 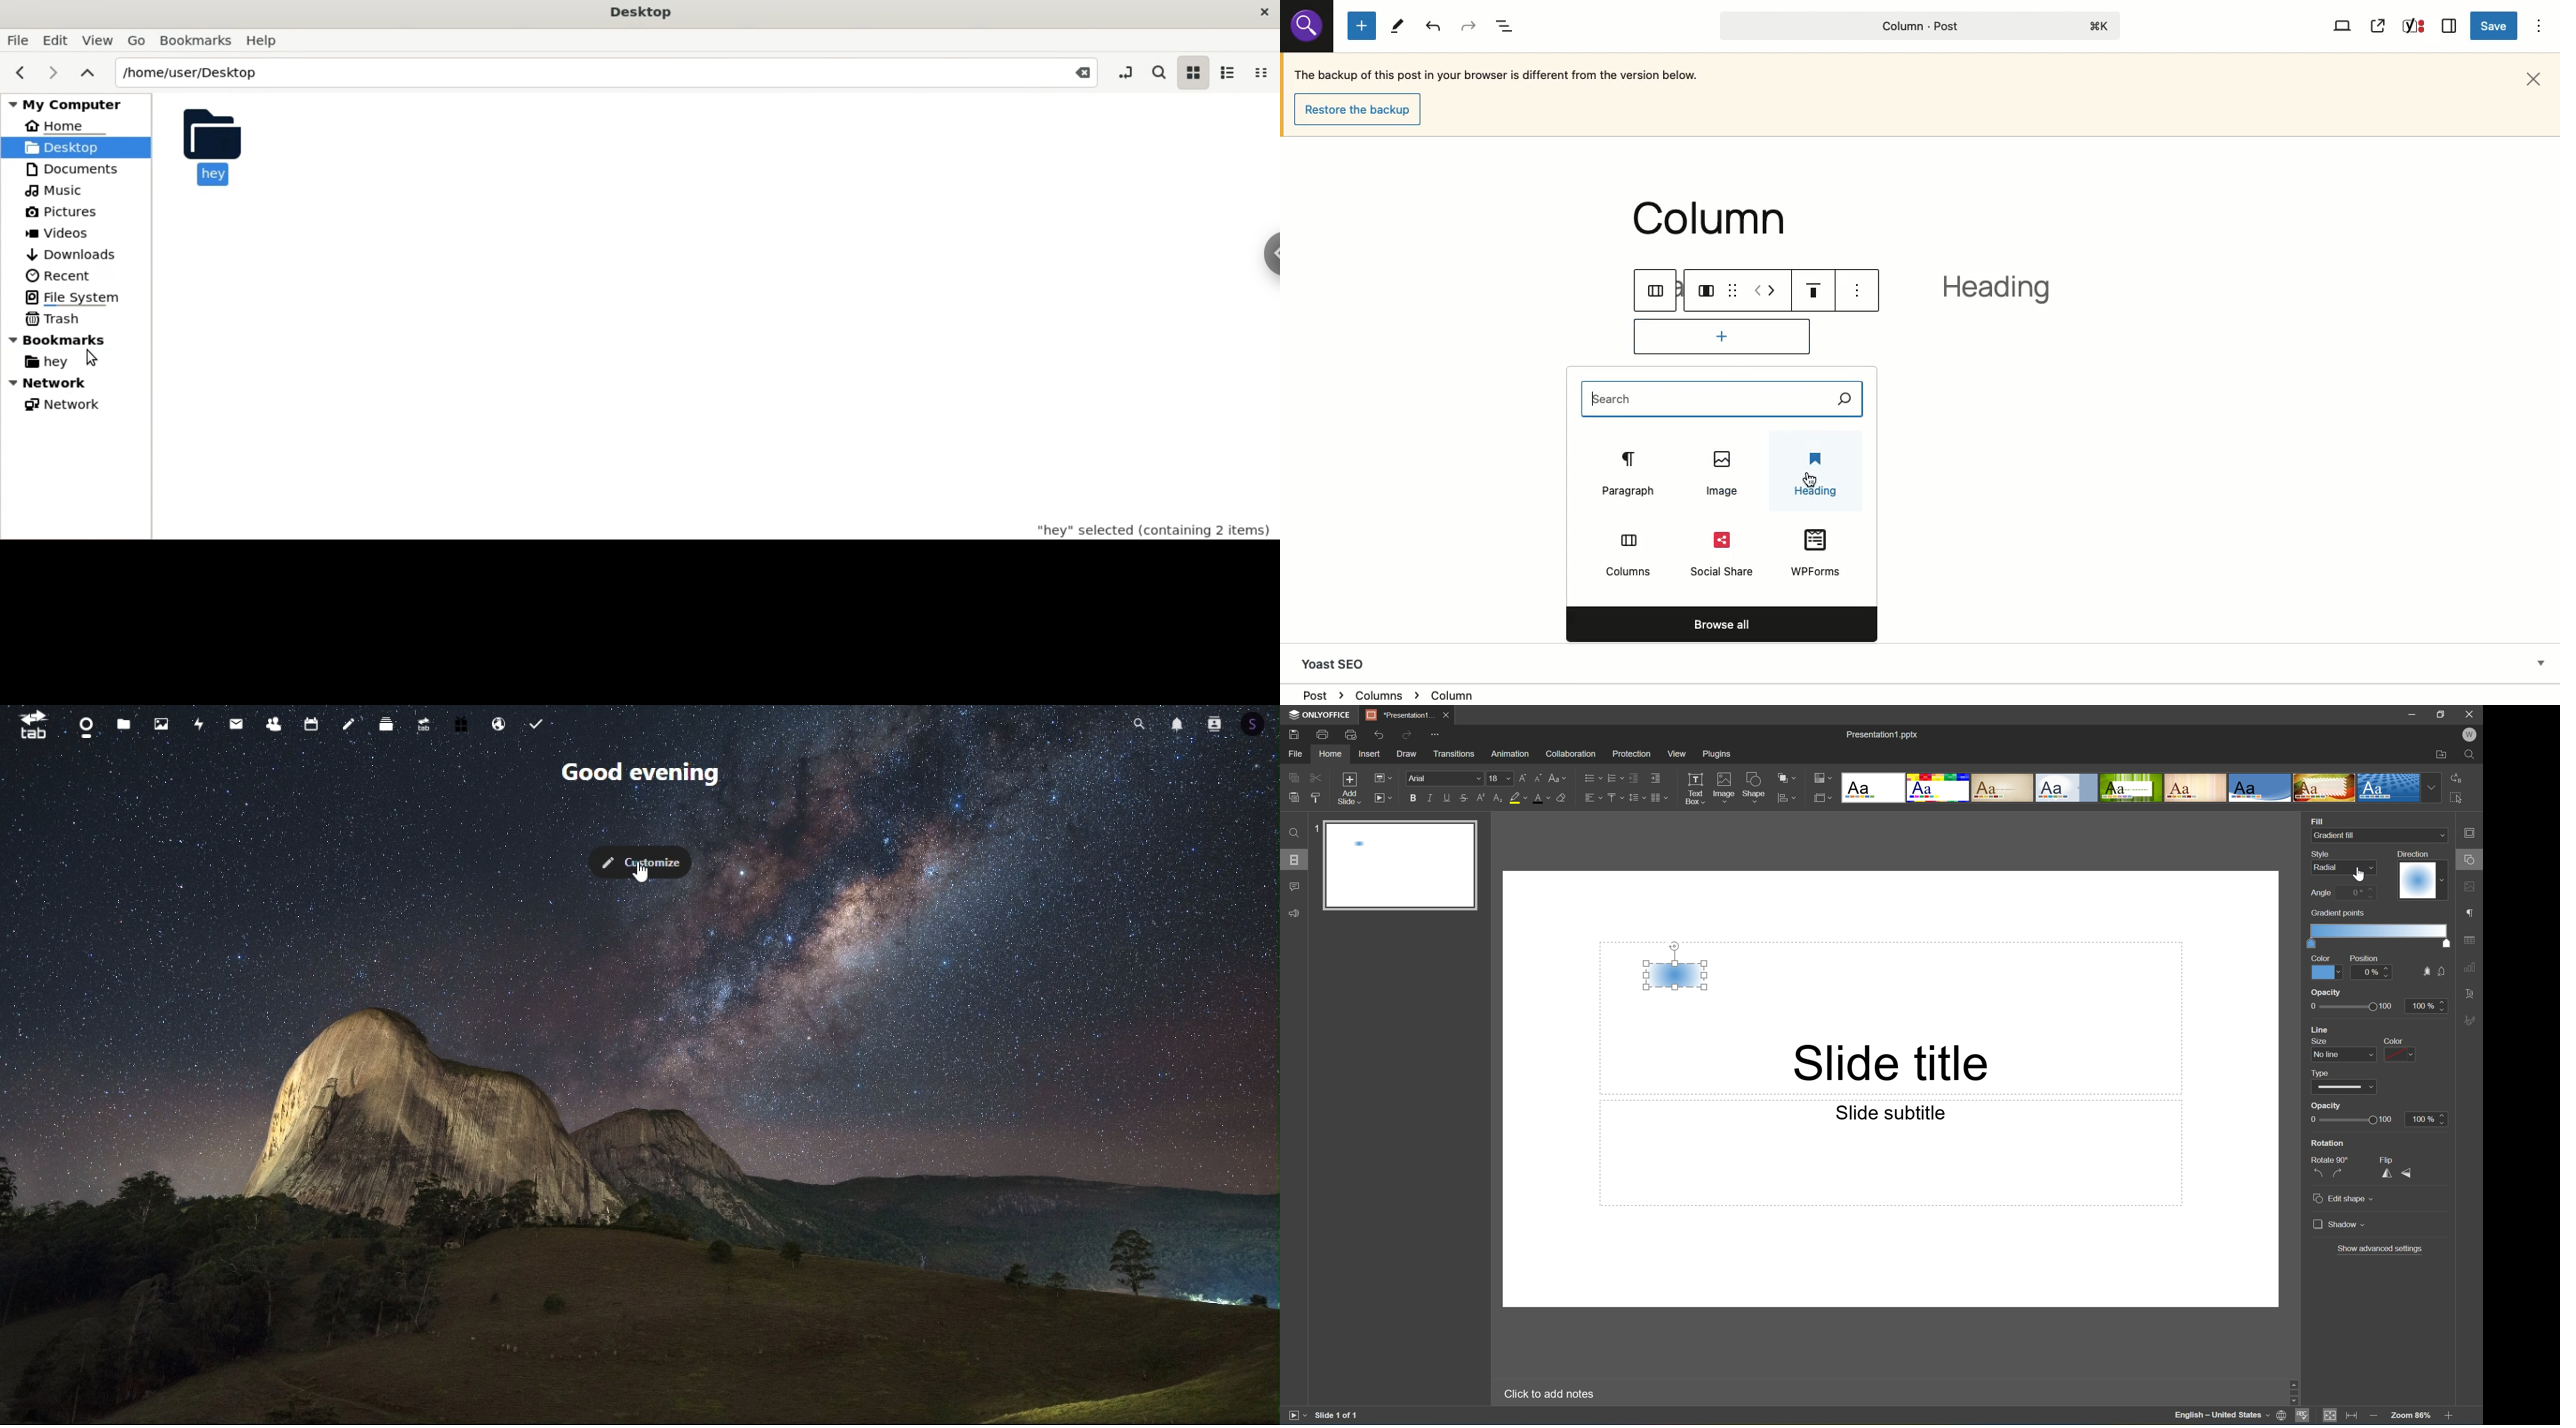 I want to click on paragraph settings, so click(x=2472, y=911).